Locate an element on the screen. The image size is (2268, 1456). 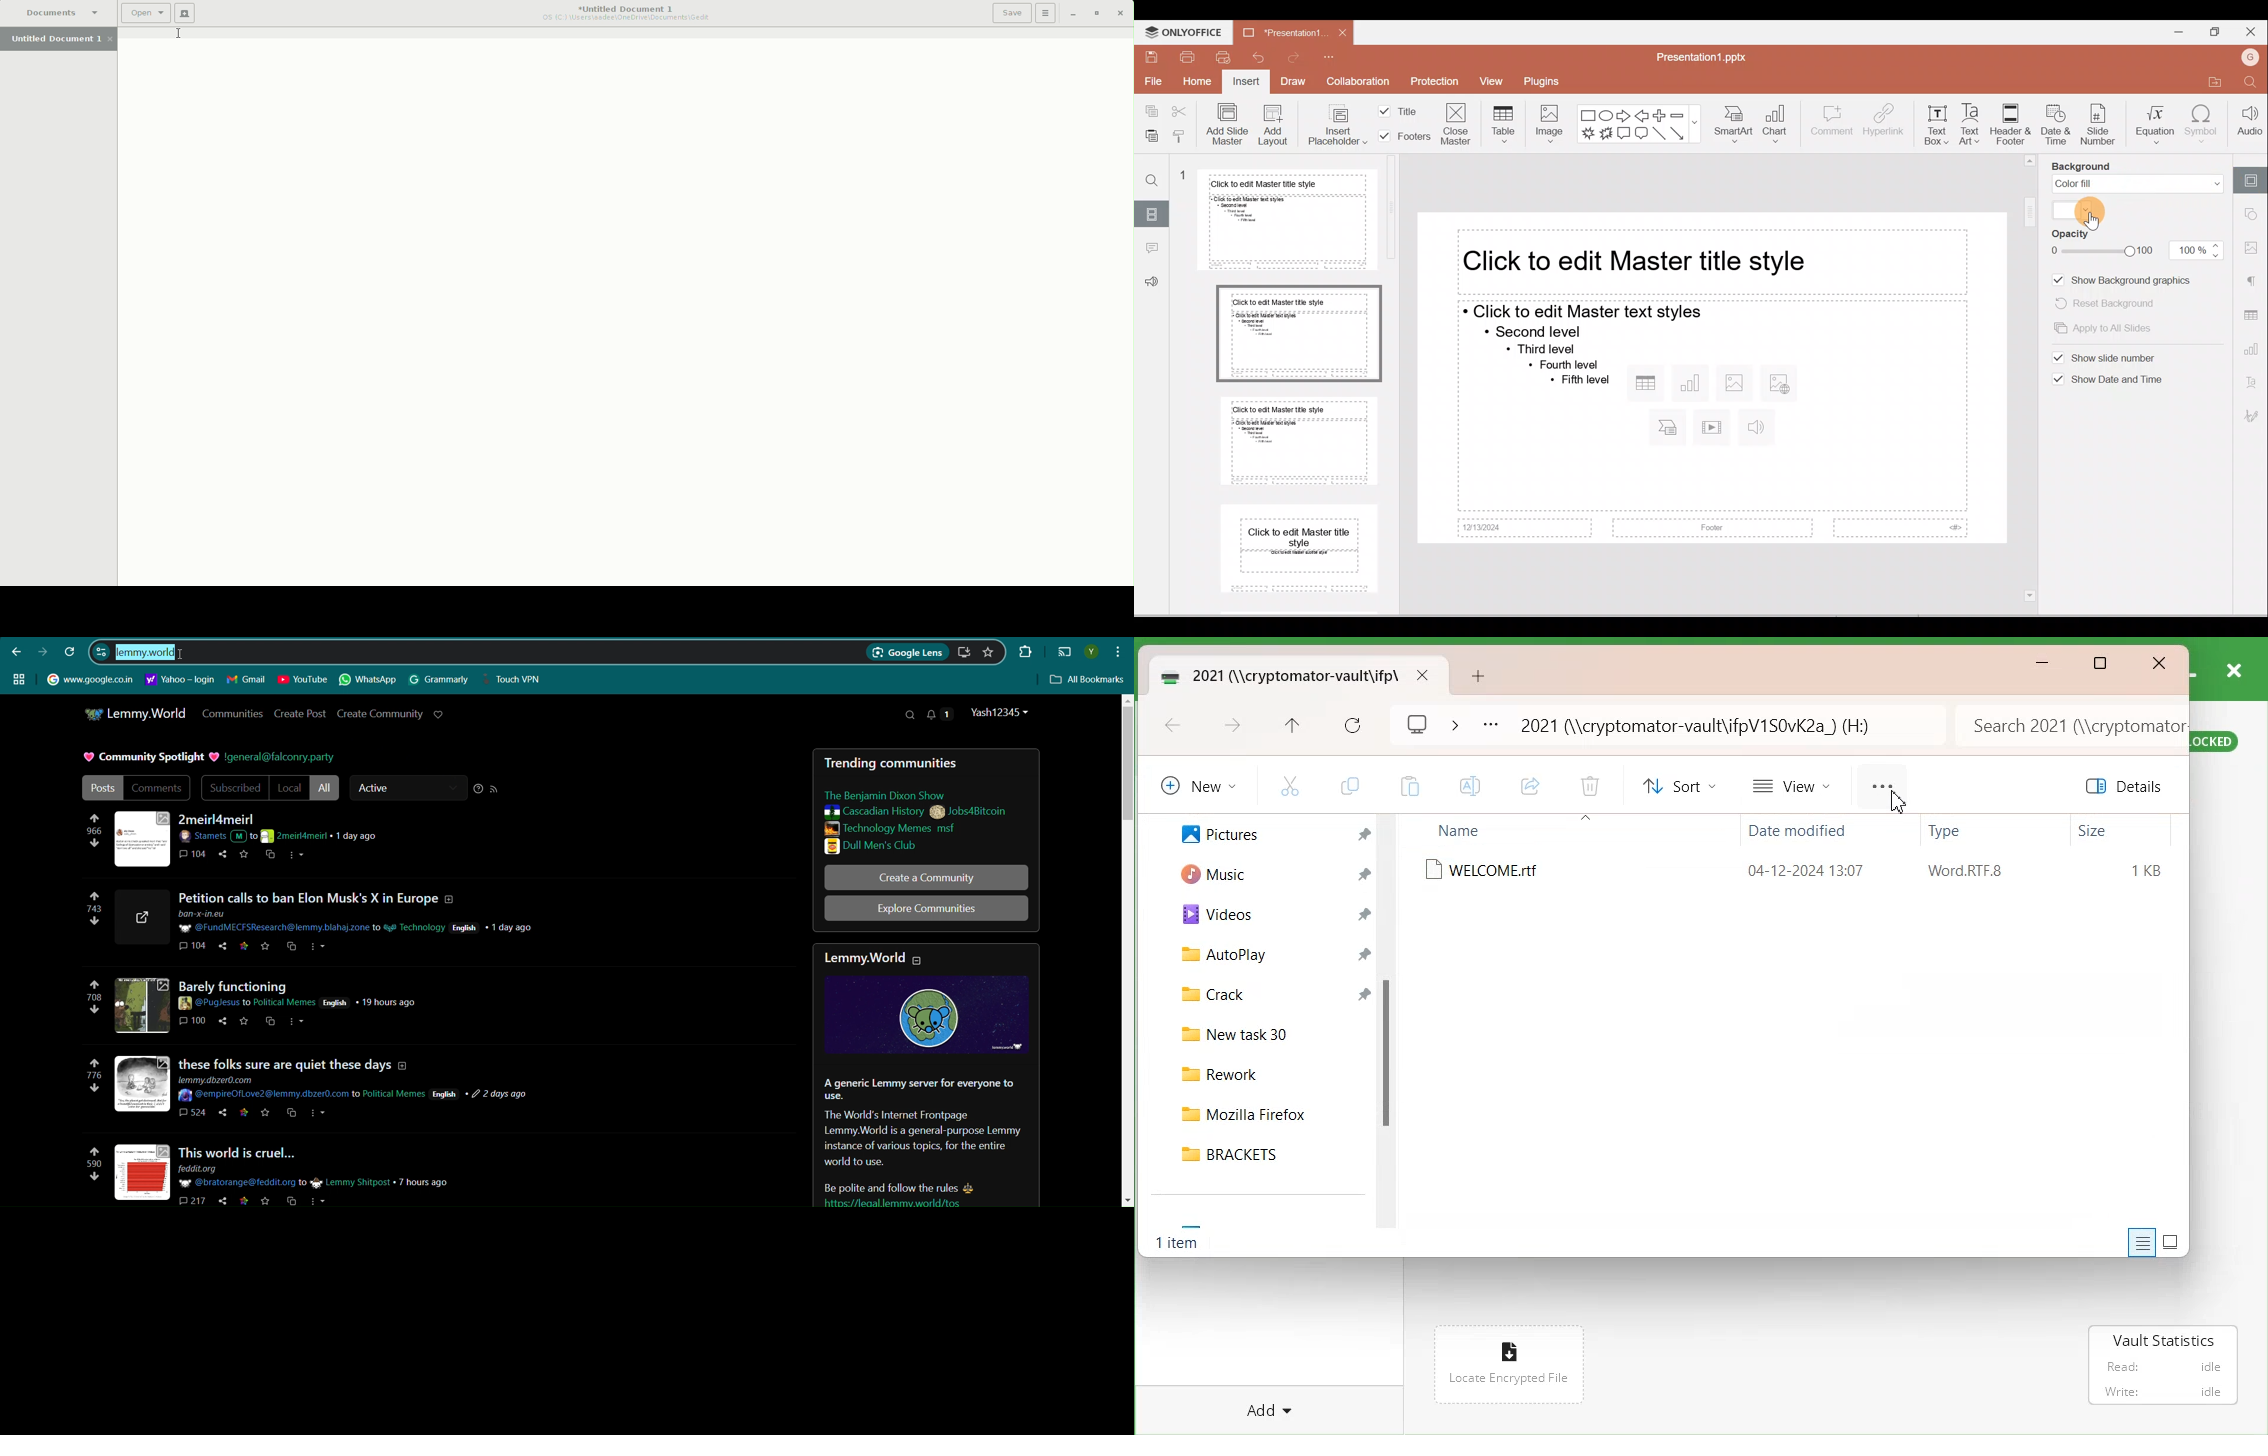
Right arrow is located at coordinates (1624, 115).